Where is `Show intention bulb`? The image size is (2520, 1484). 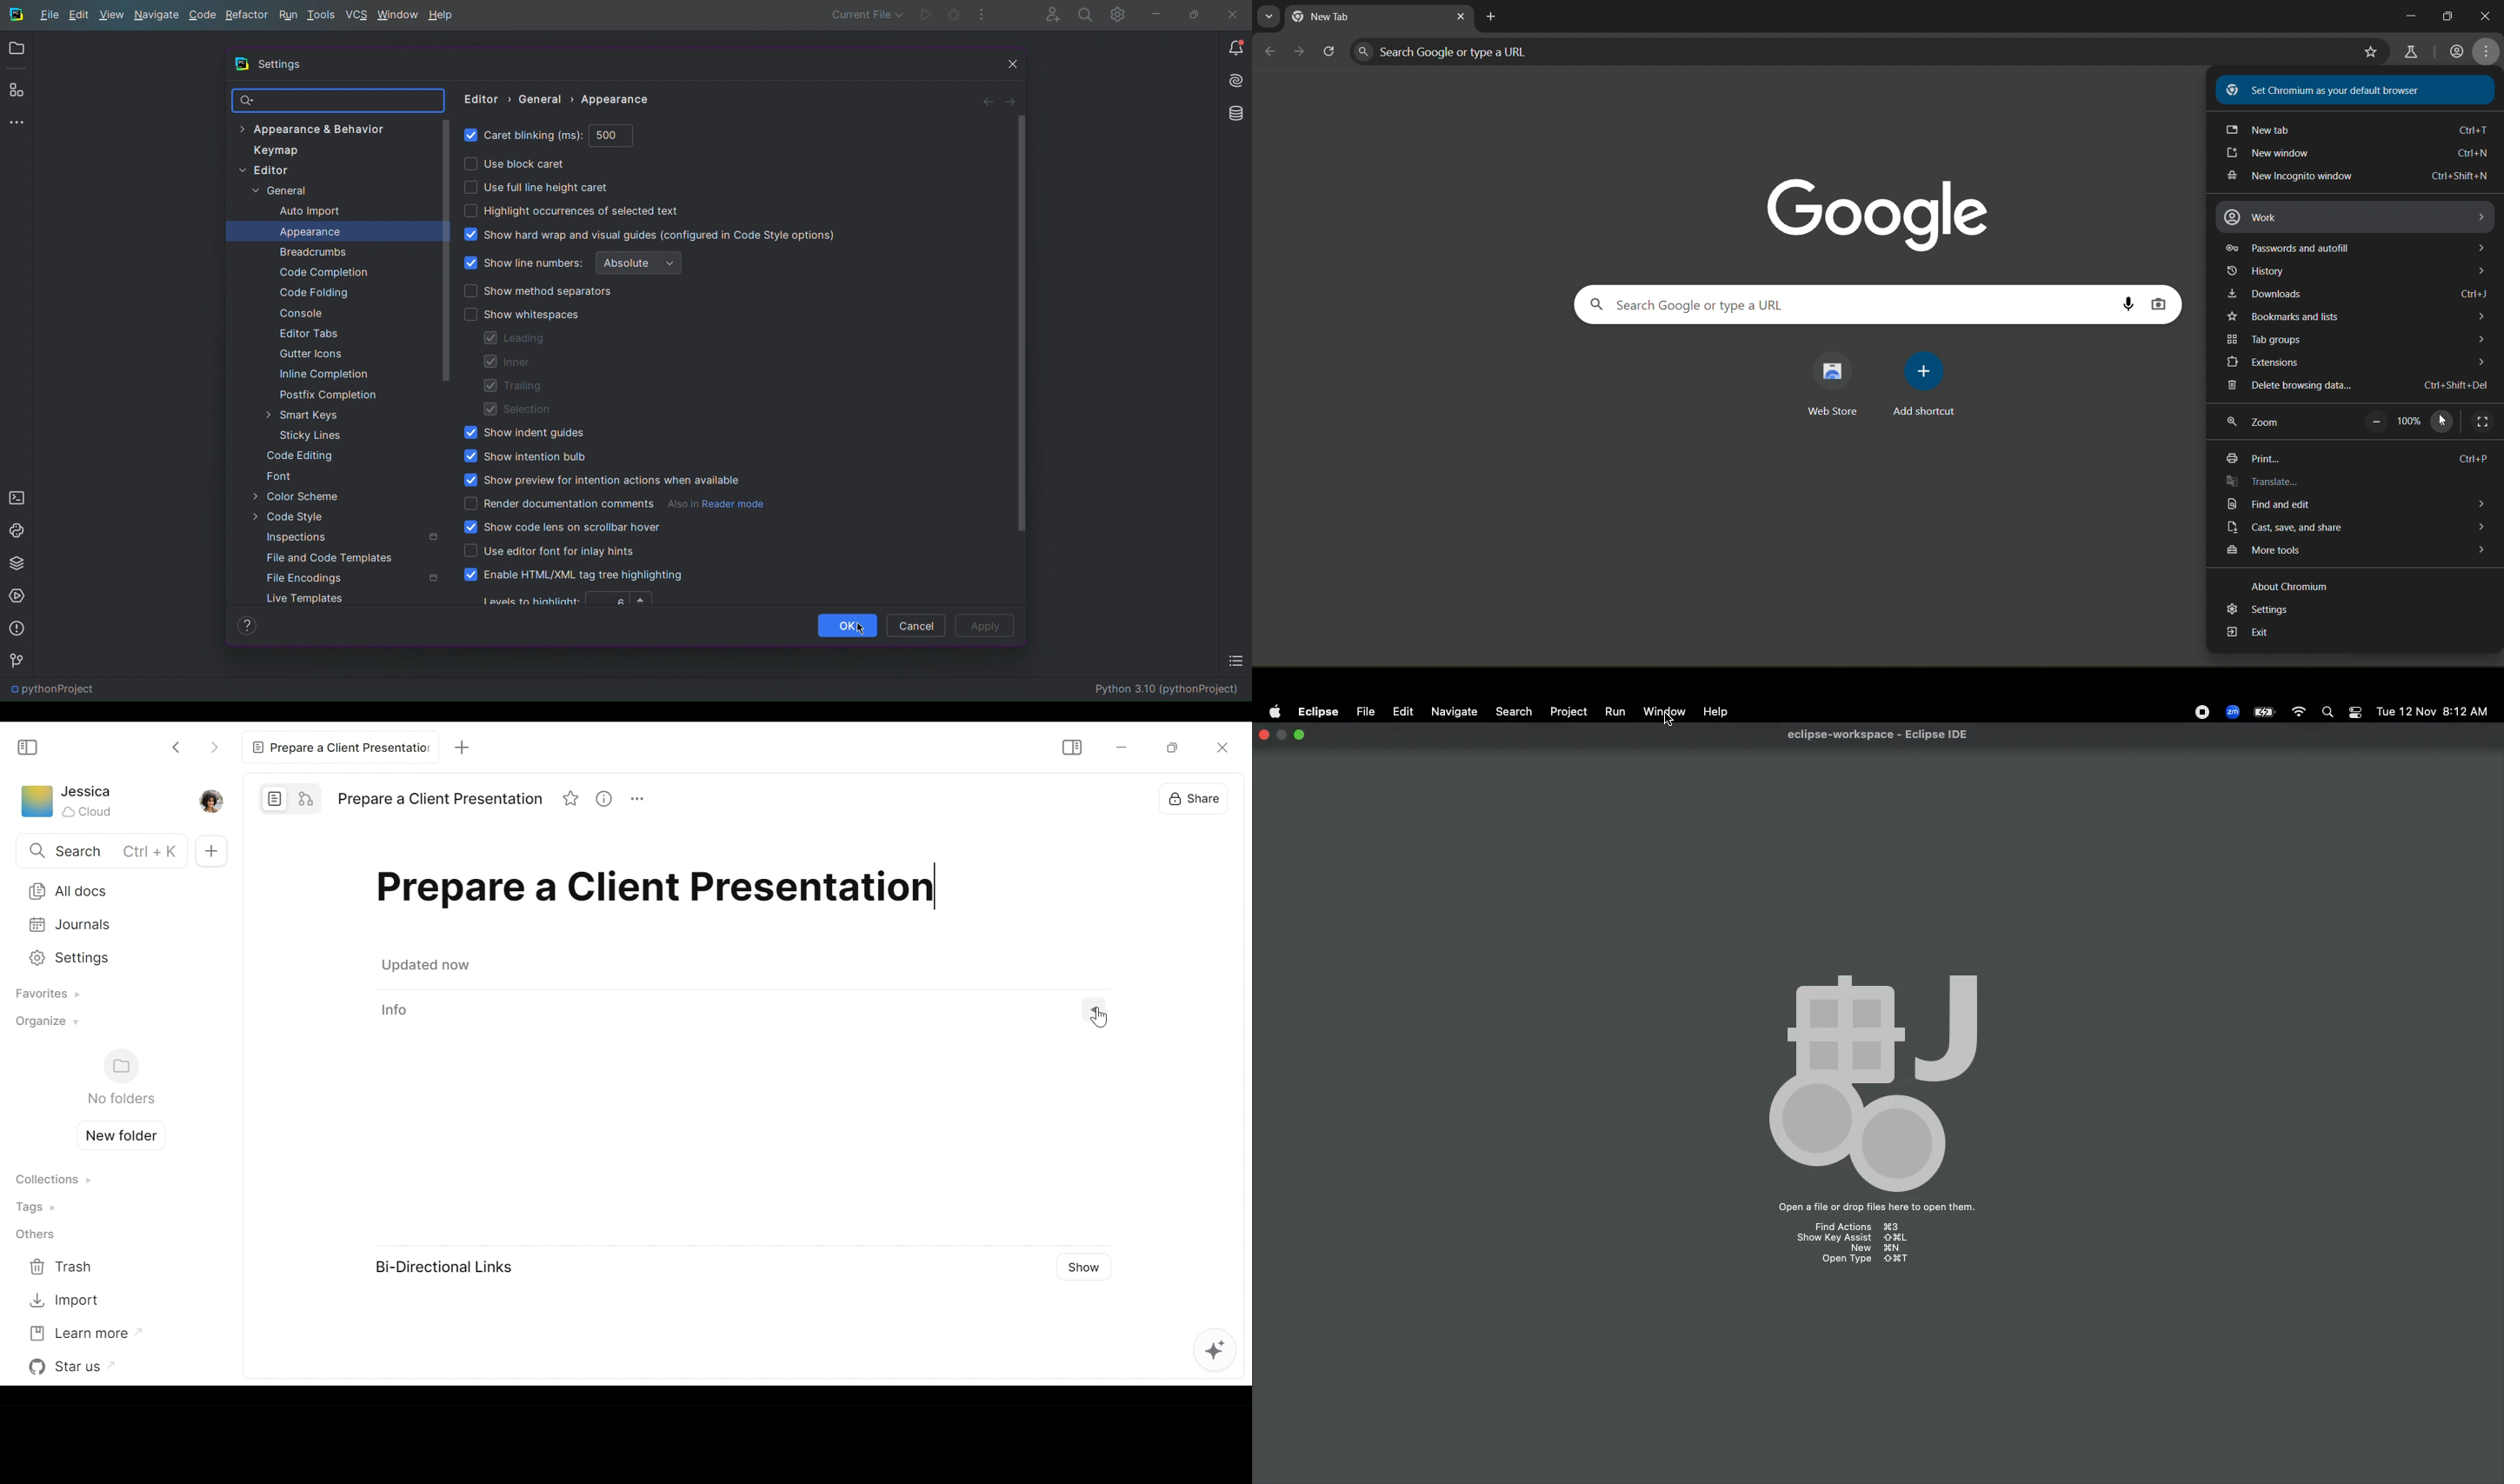
Show intention bulb is located at coordinates (526, 455).